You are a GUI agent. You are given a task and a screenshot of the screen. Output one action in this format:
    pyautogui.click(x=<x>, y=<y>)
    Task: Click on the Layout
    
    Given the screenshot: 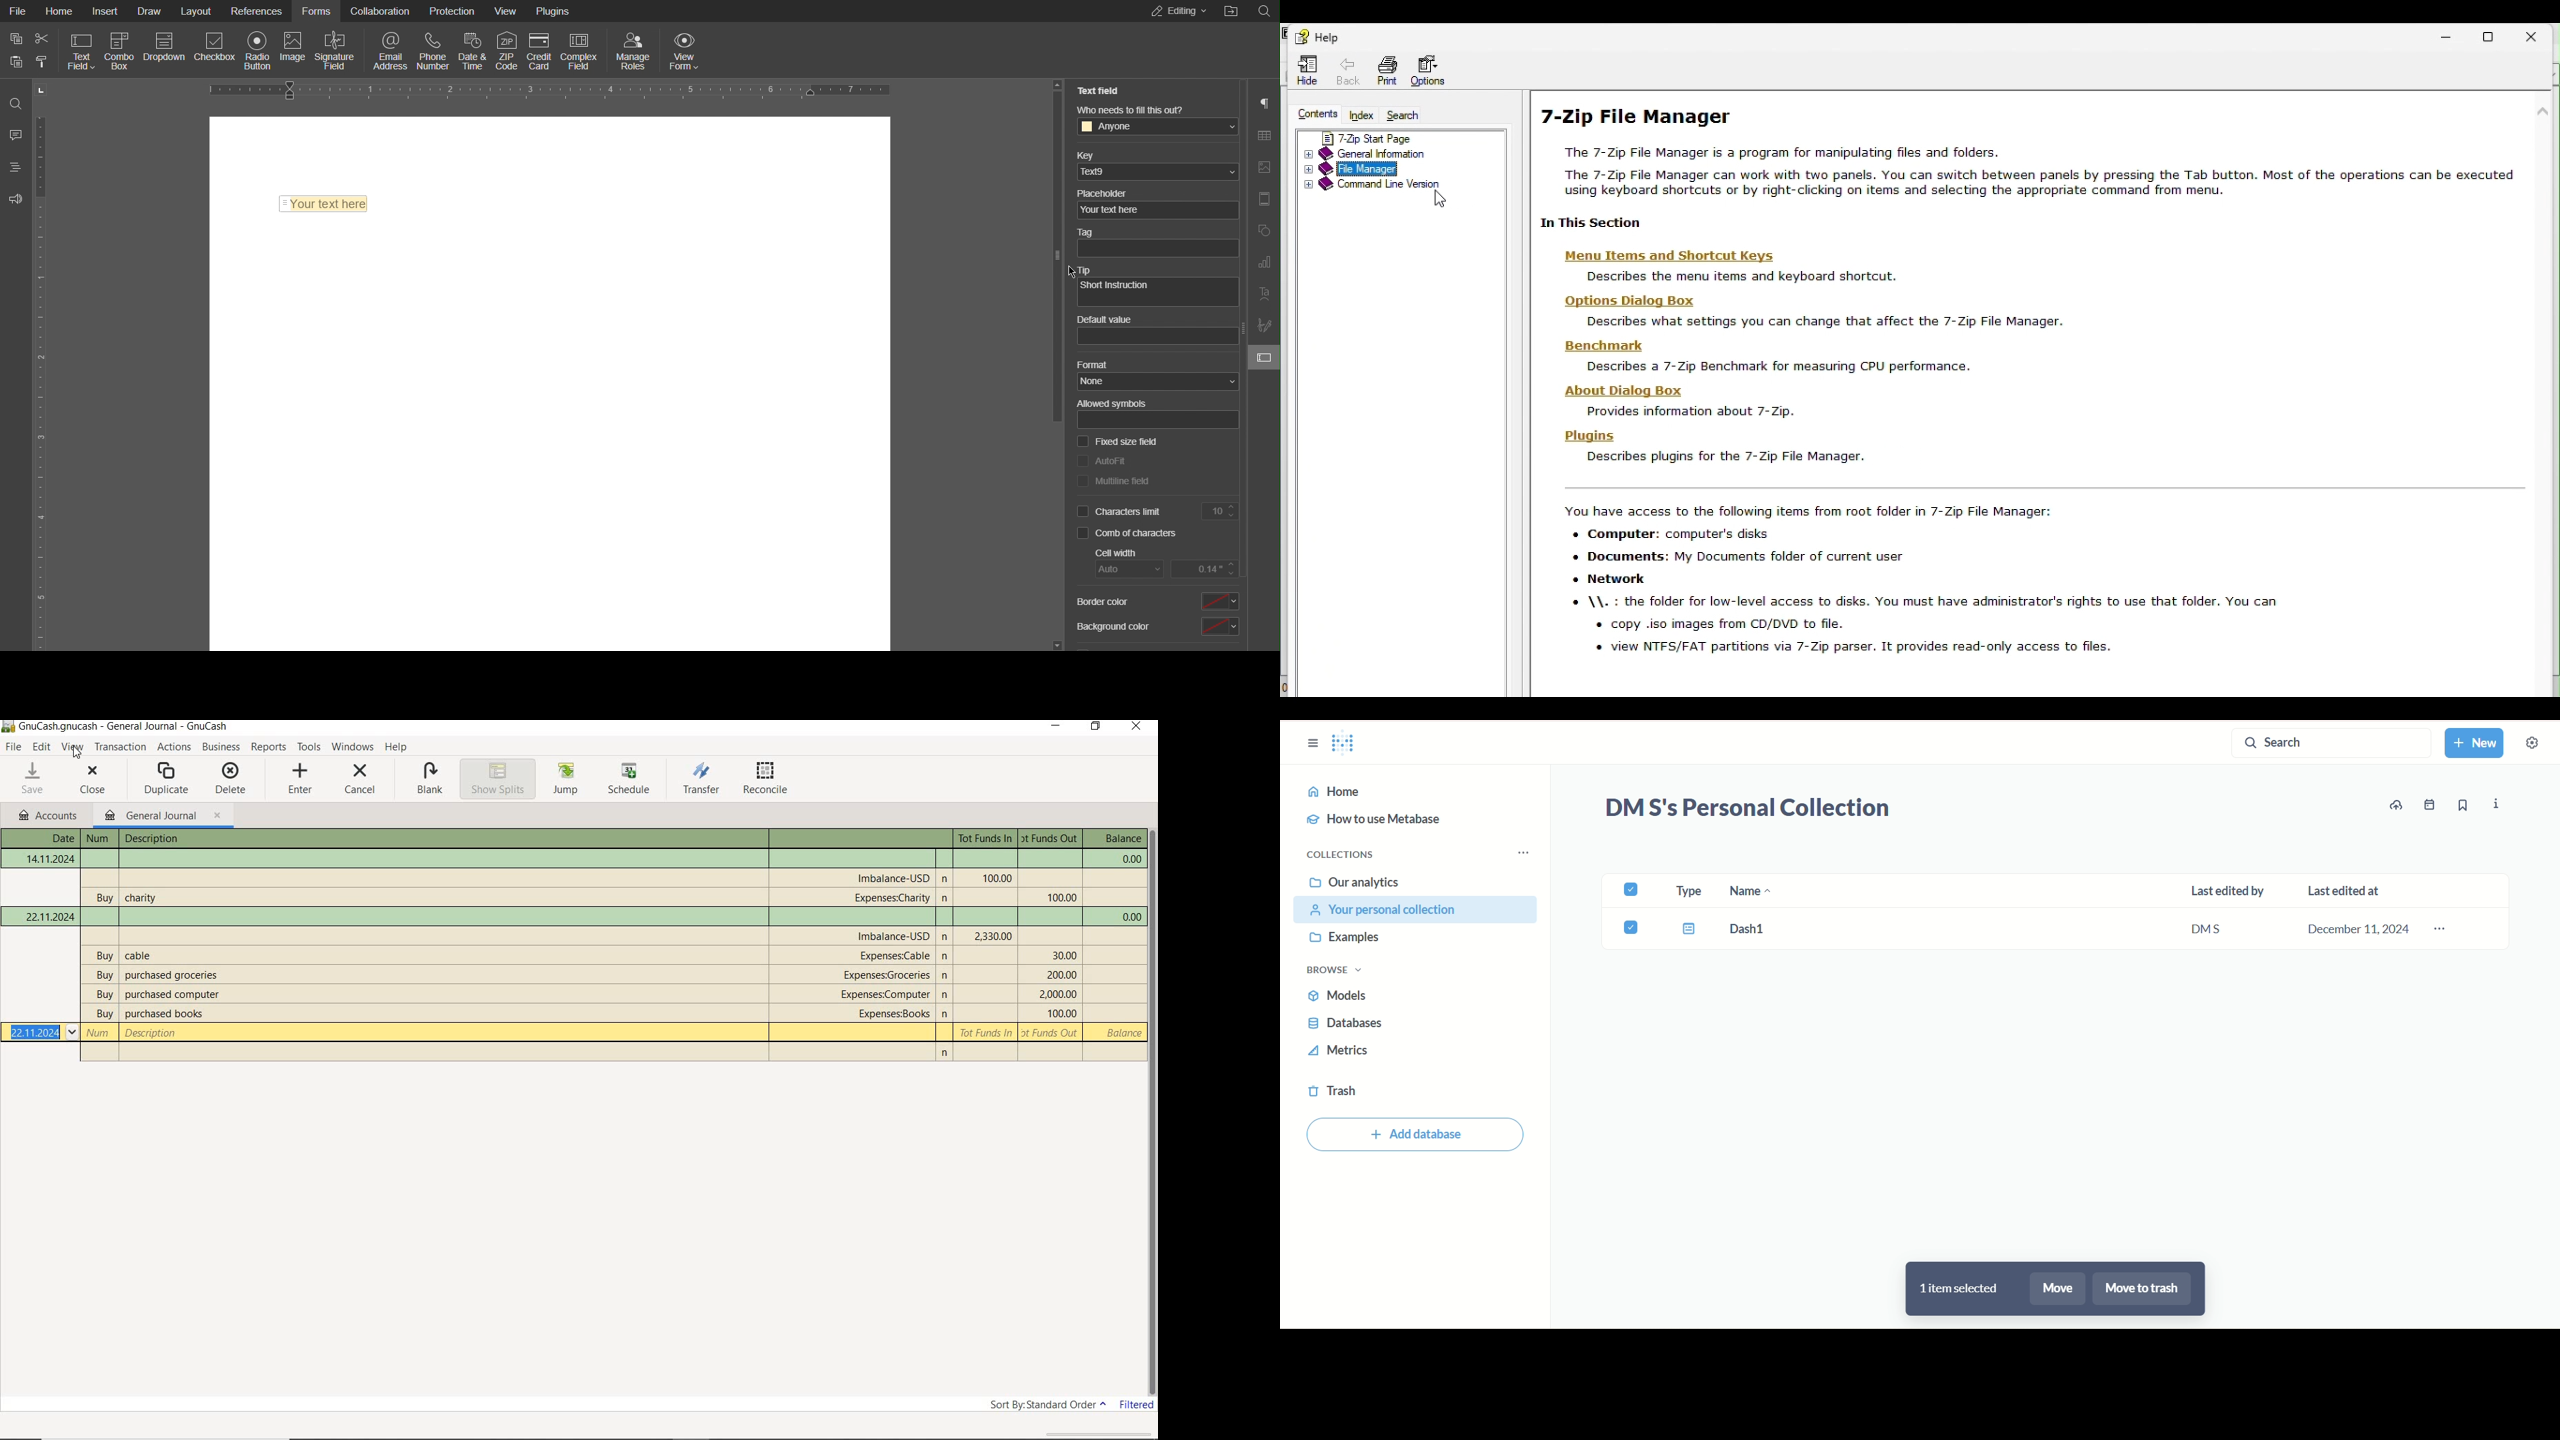 What is the action you would take?
    pyautogui.click(x=198, y=11)
    